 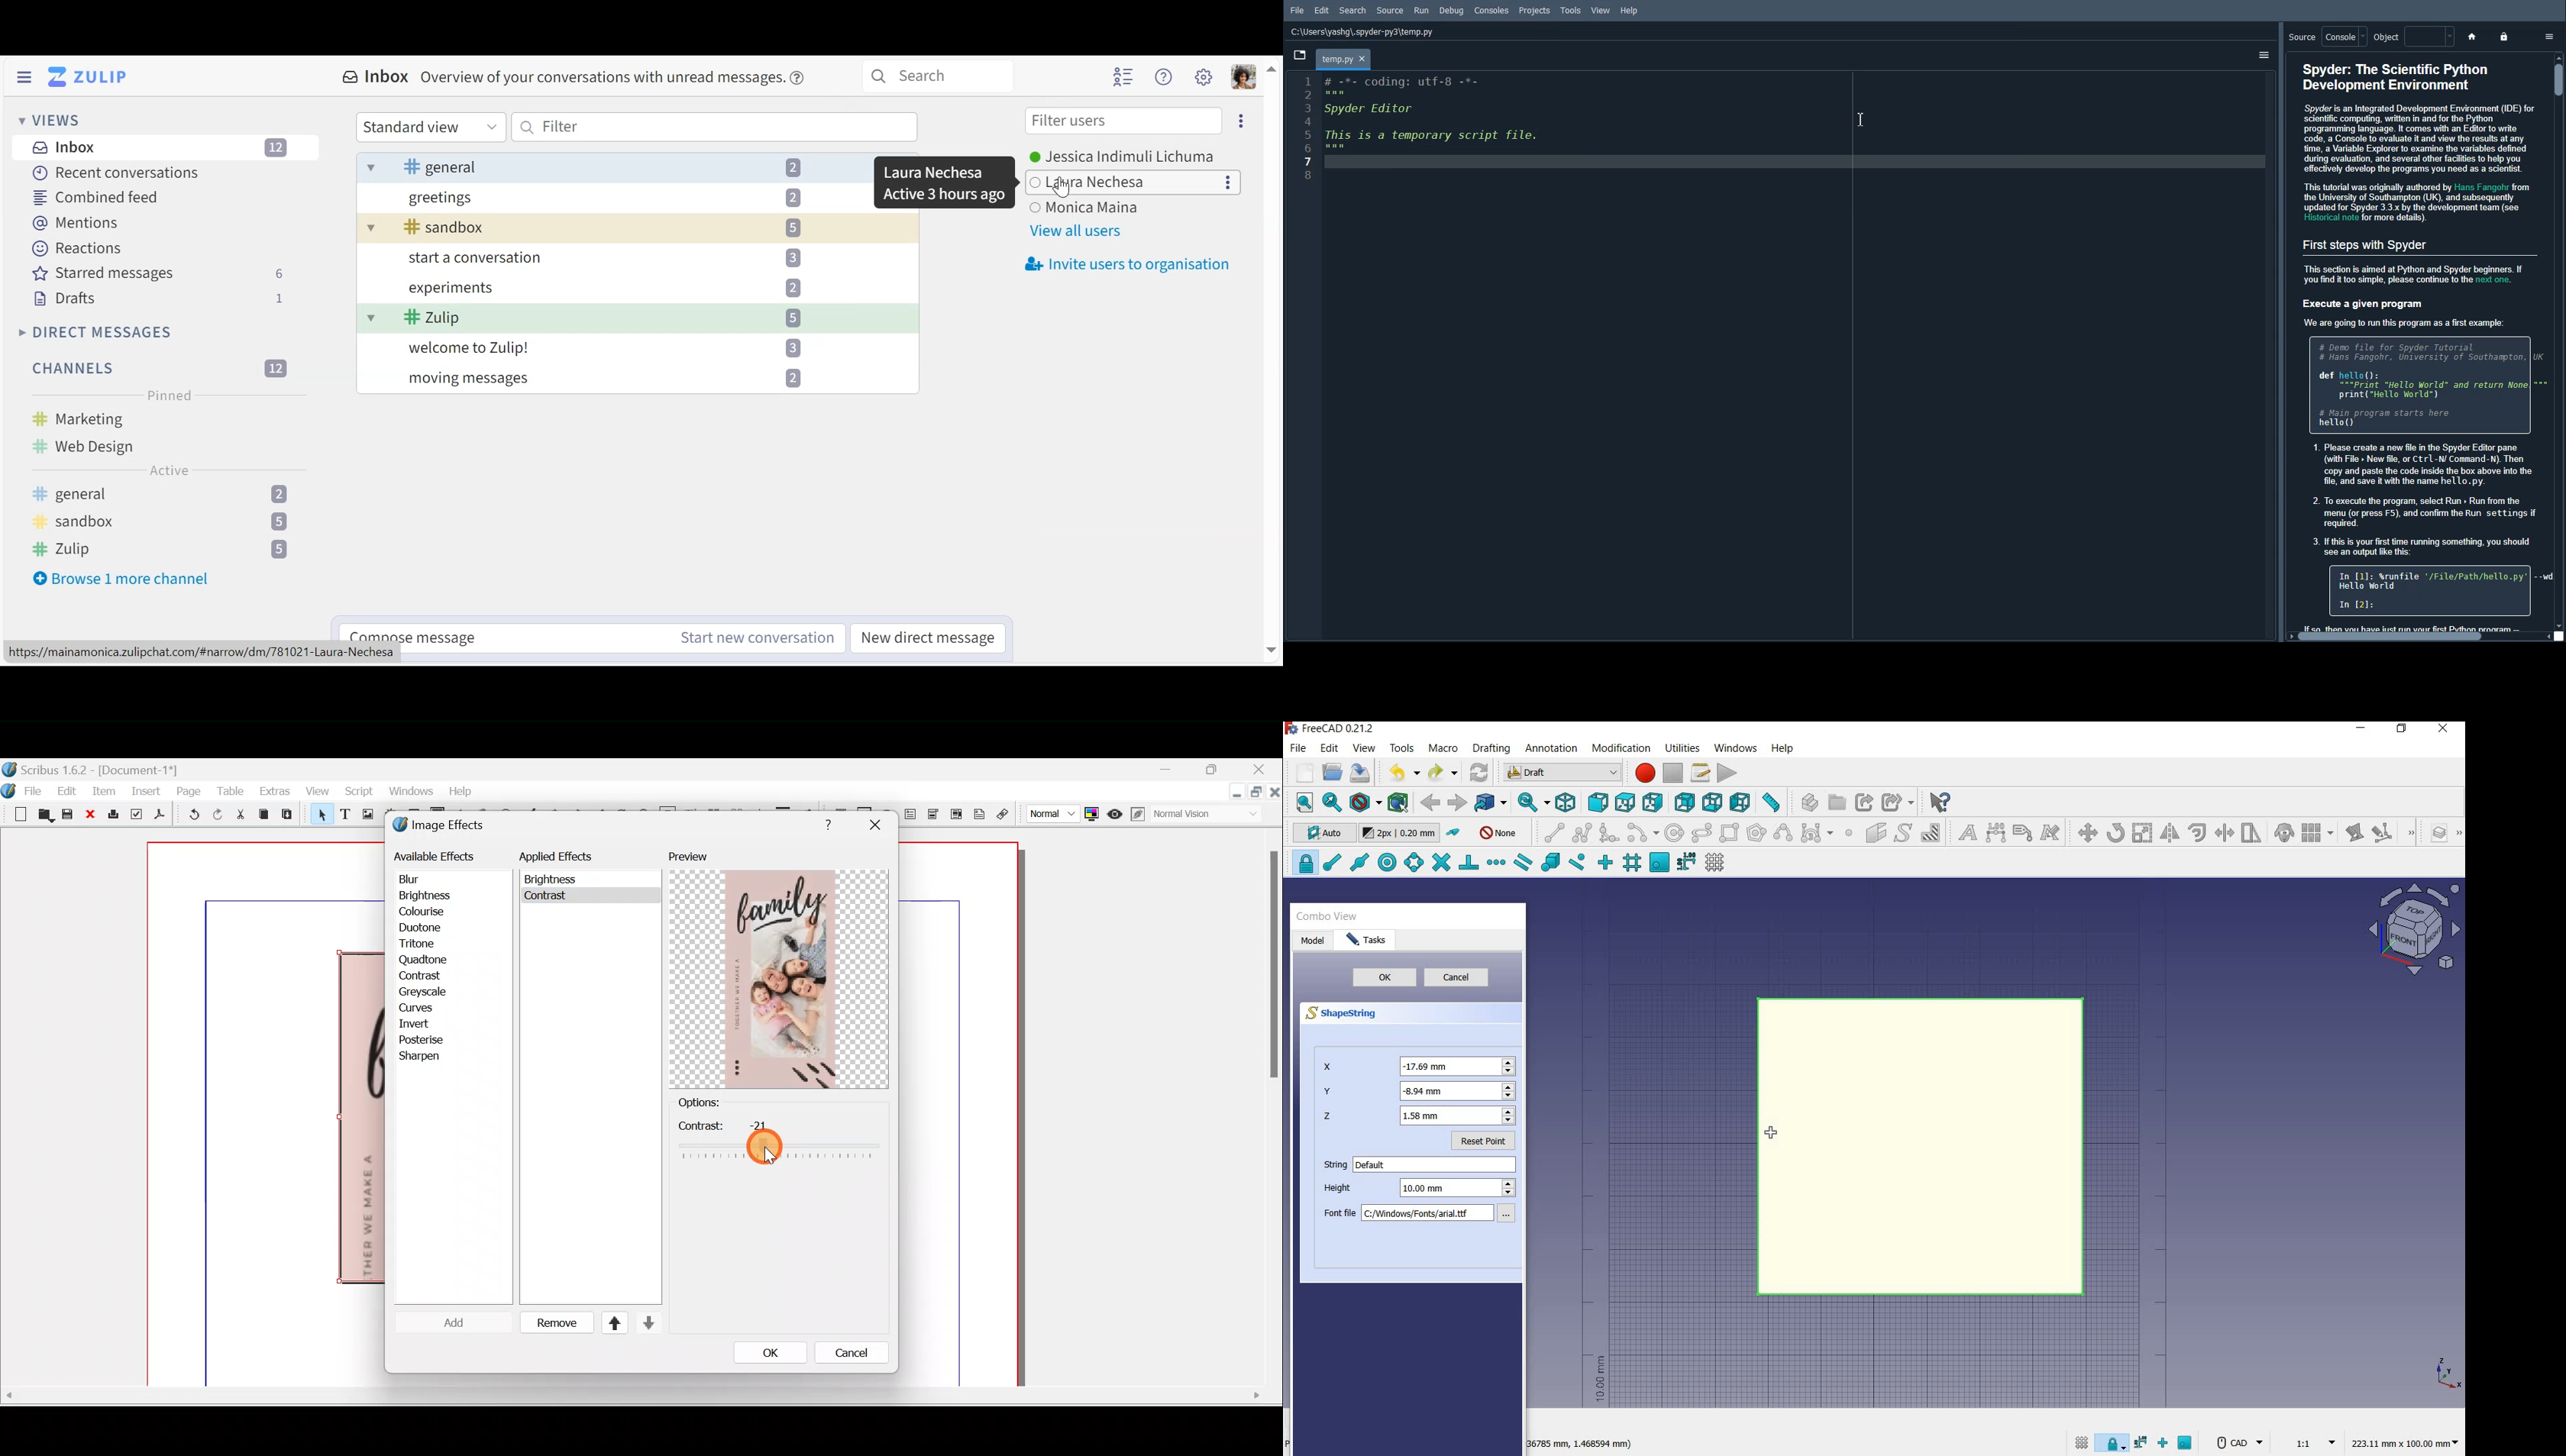 I want to click on toggle construction mode, so click(x=1455, y=833).